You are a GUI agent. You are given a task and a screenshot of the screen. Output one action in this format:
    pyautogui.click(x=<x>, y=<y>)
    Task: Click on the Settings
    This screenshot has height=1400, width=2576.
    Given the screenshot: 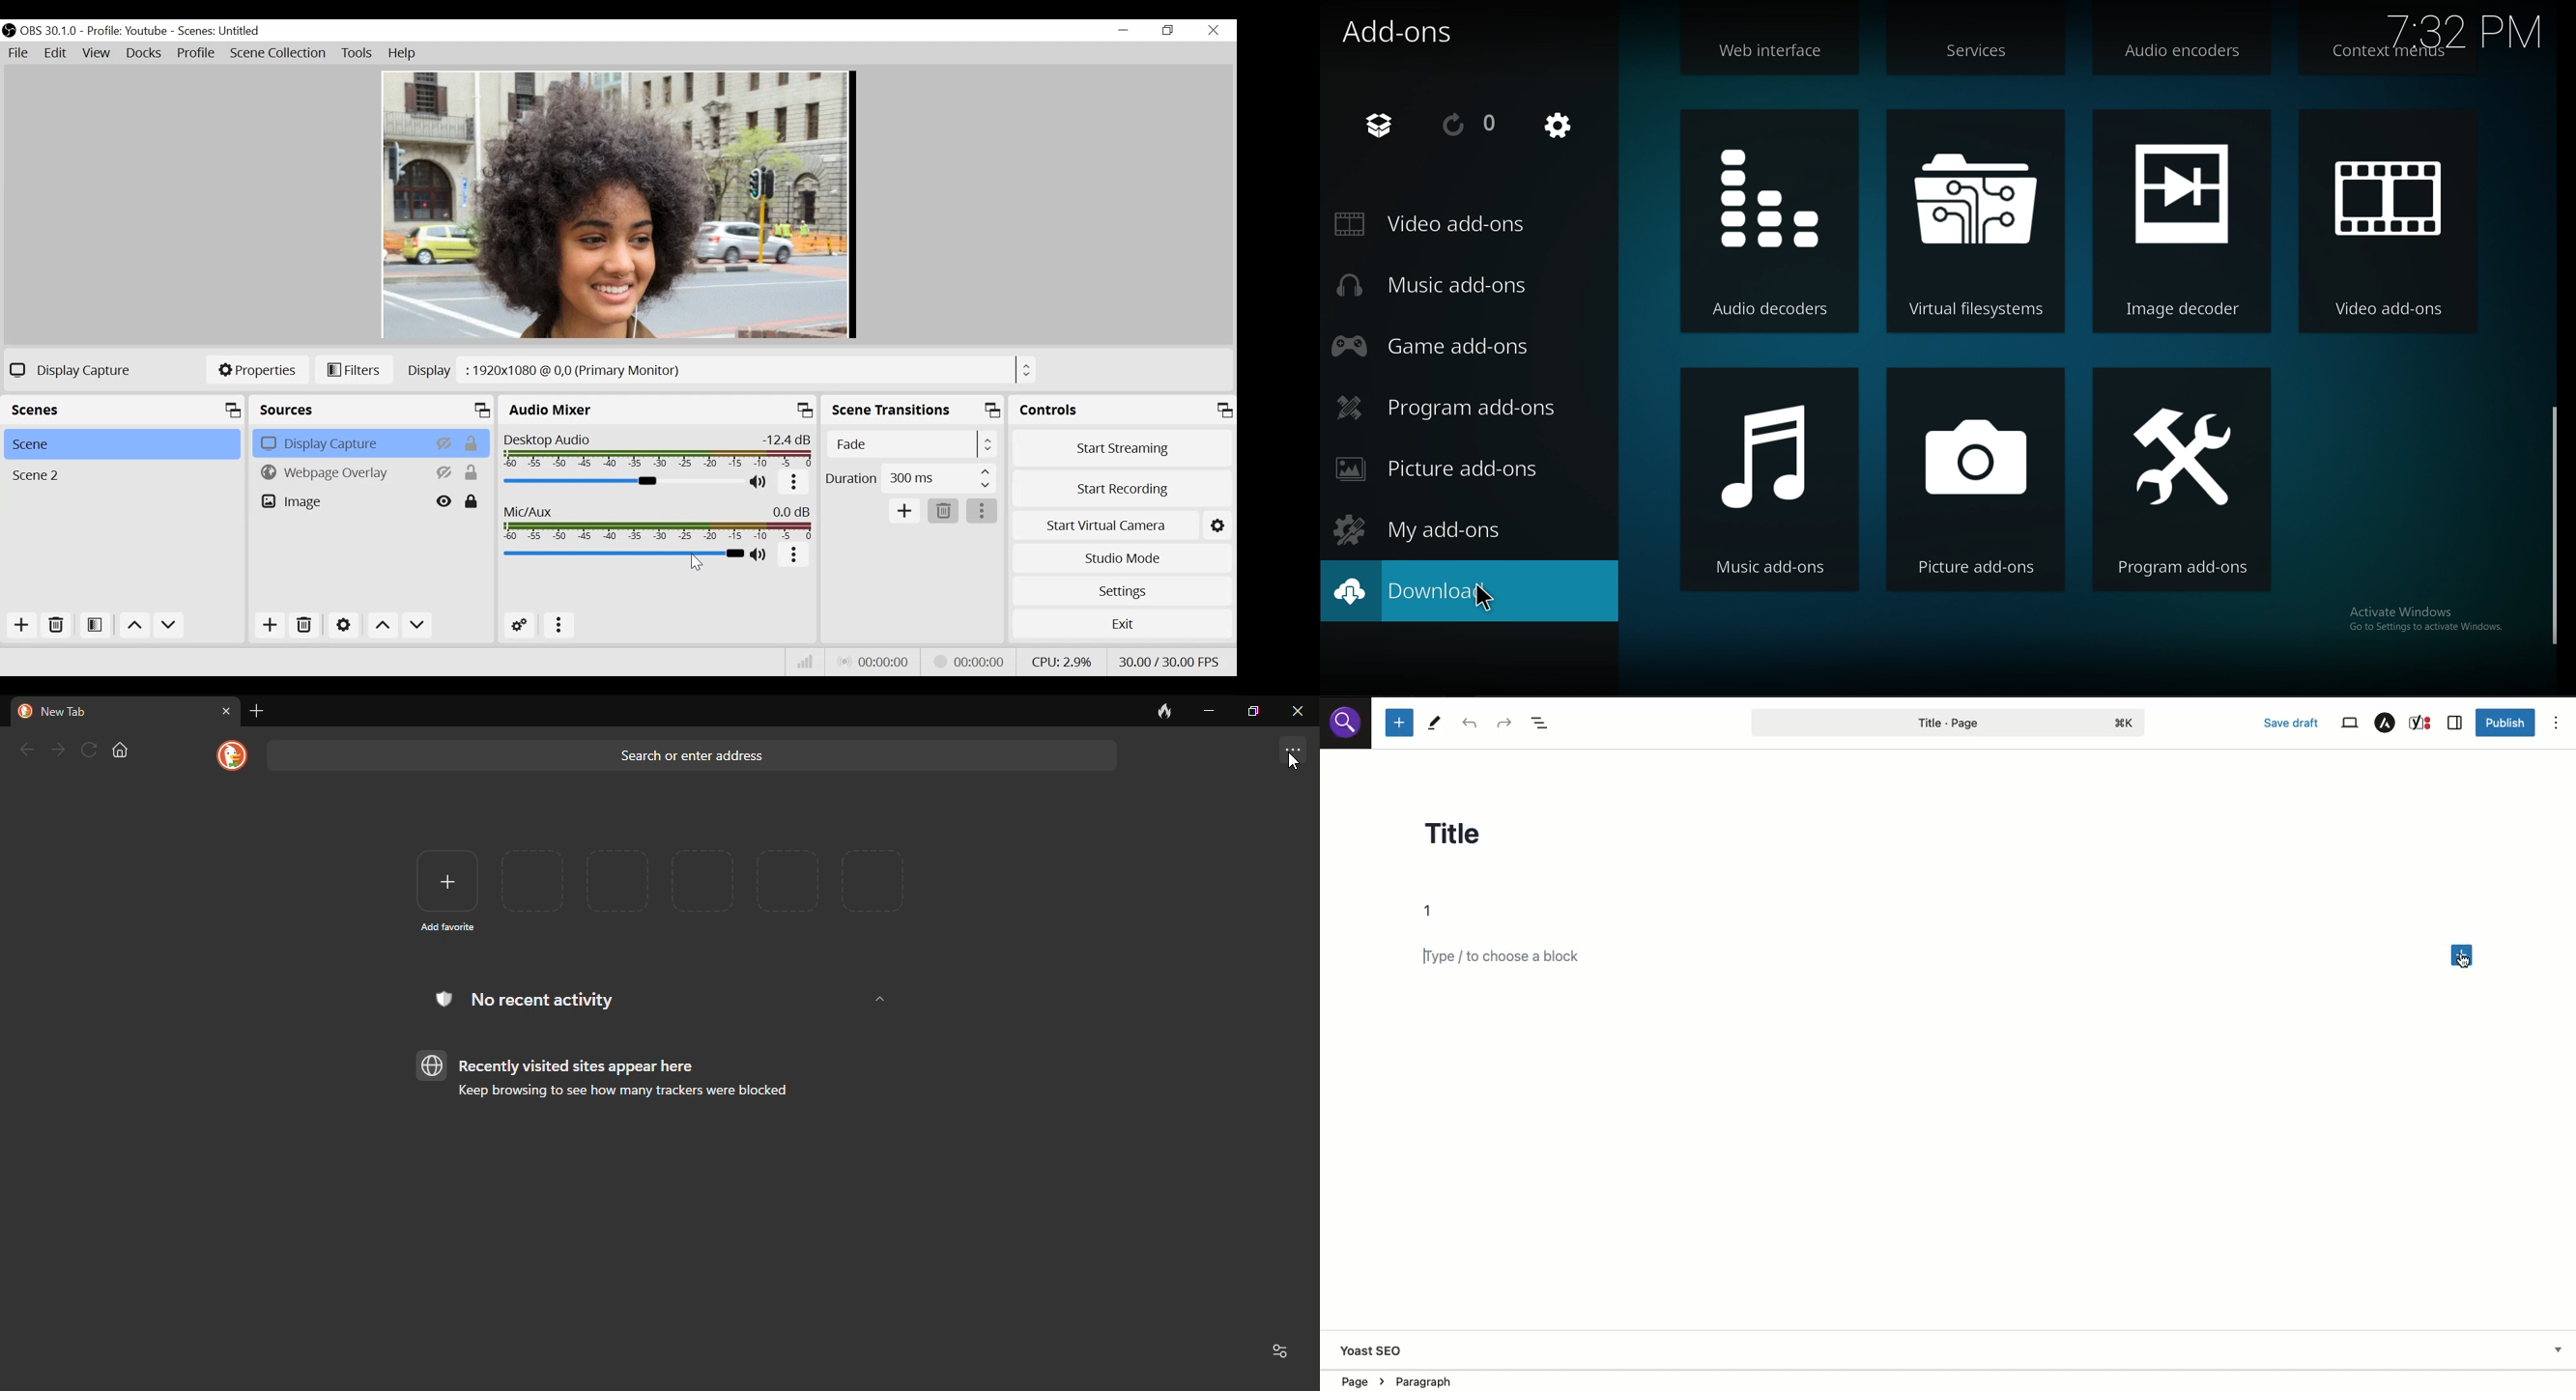 What is the action you would take?
    pyautogui.click(x=1120, y=589)
    